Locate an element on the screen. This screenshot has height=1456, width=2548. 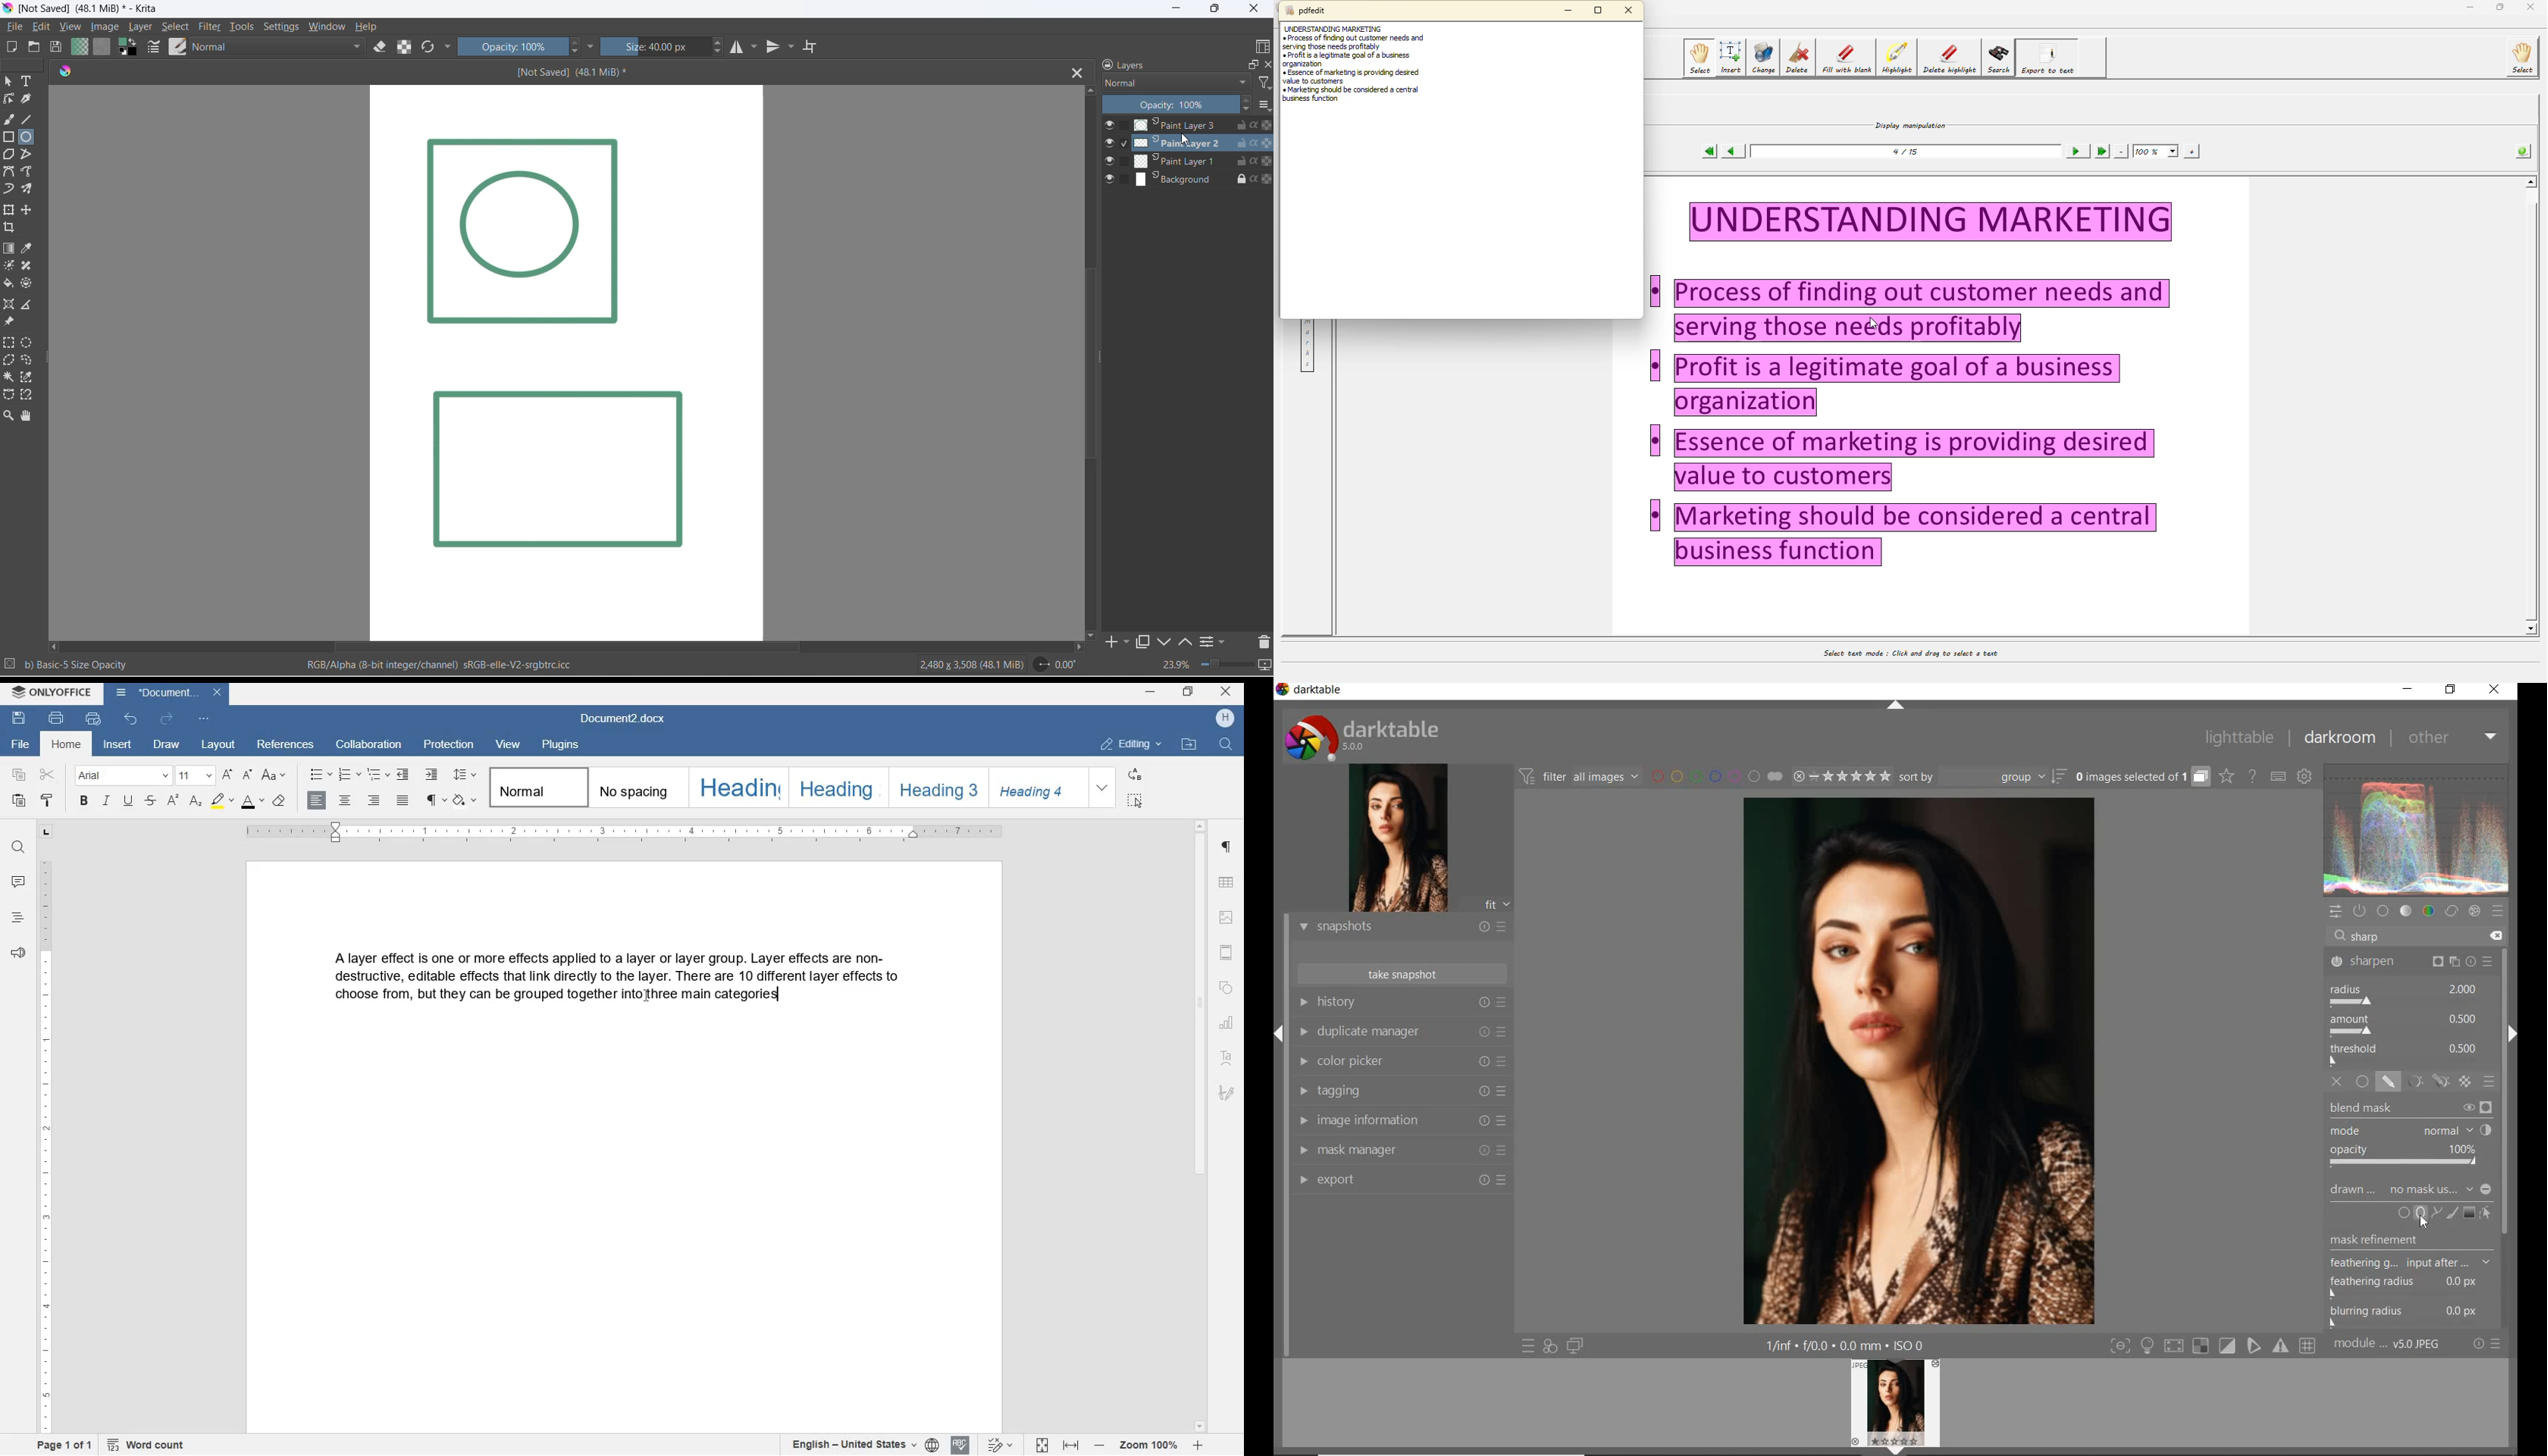
customize quick access toolbar is located at coordinates (205, 721).